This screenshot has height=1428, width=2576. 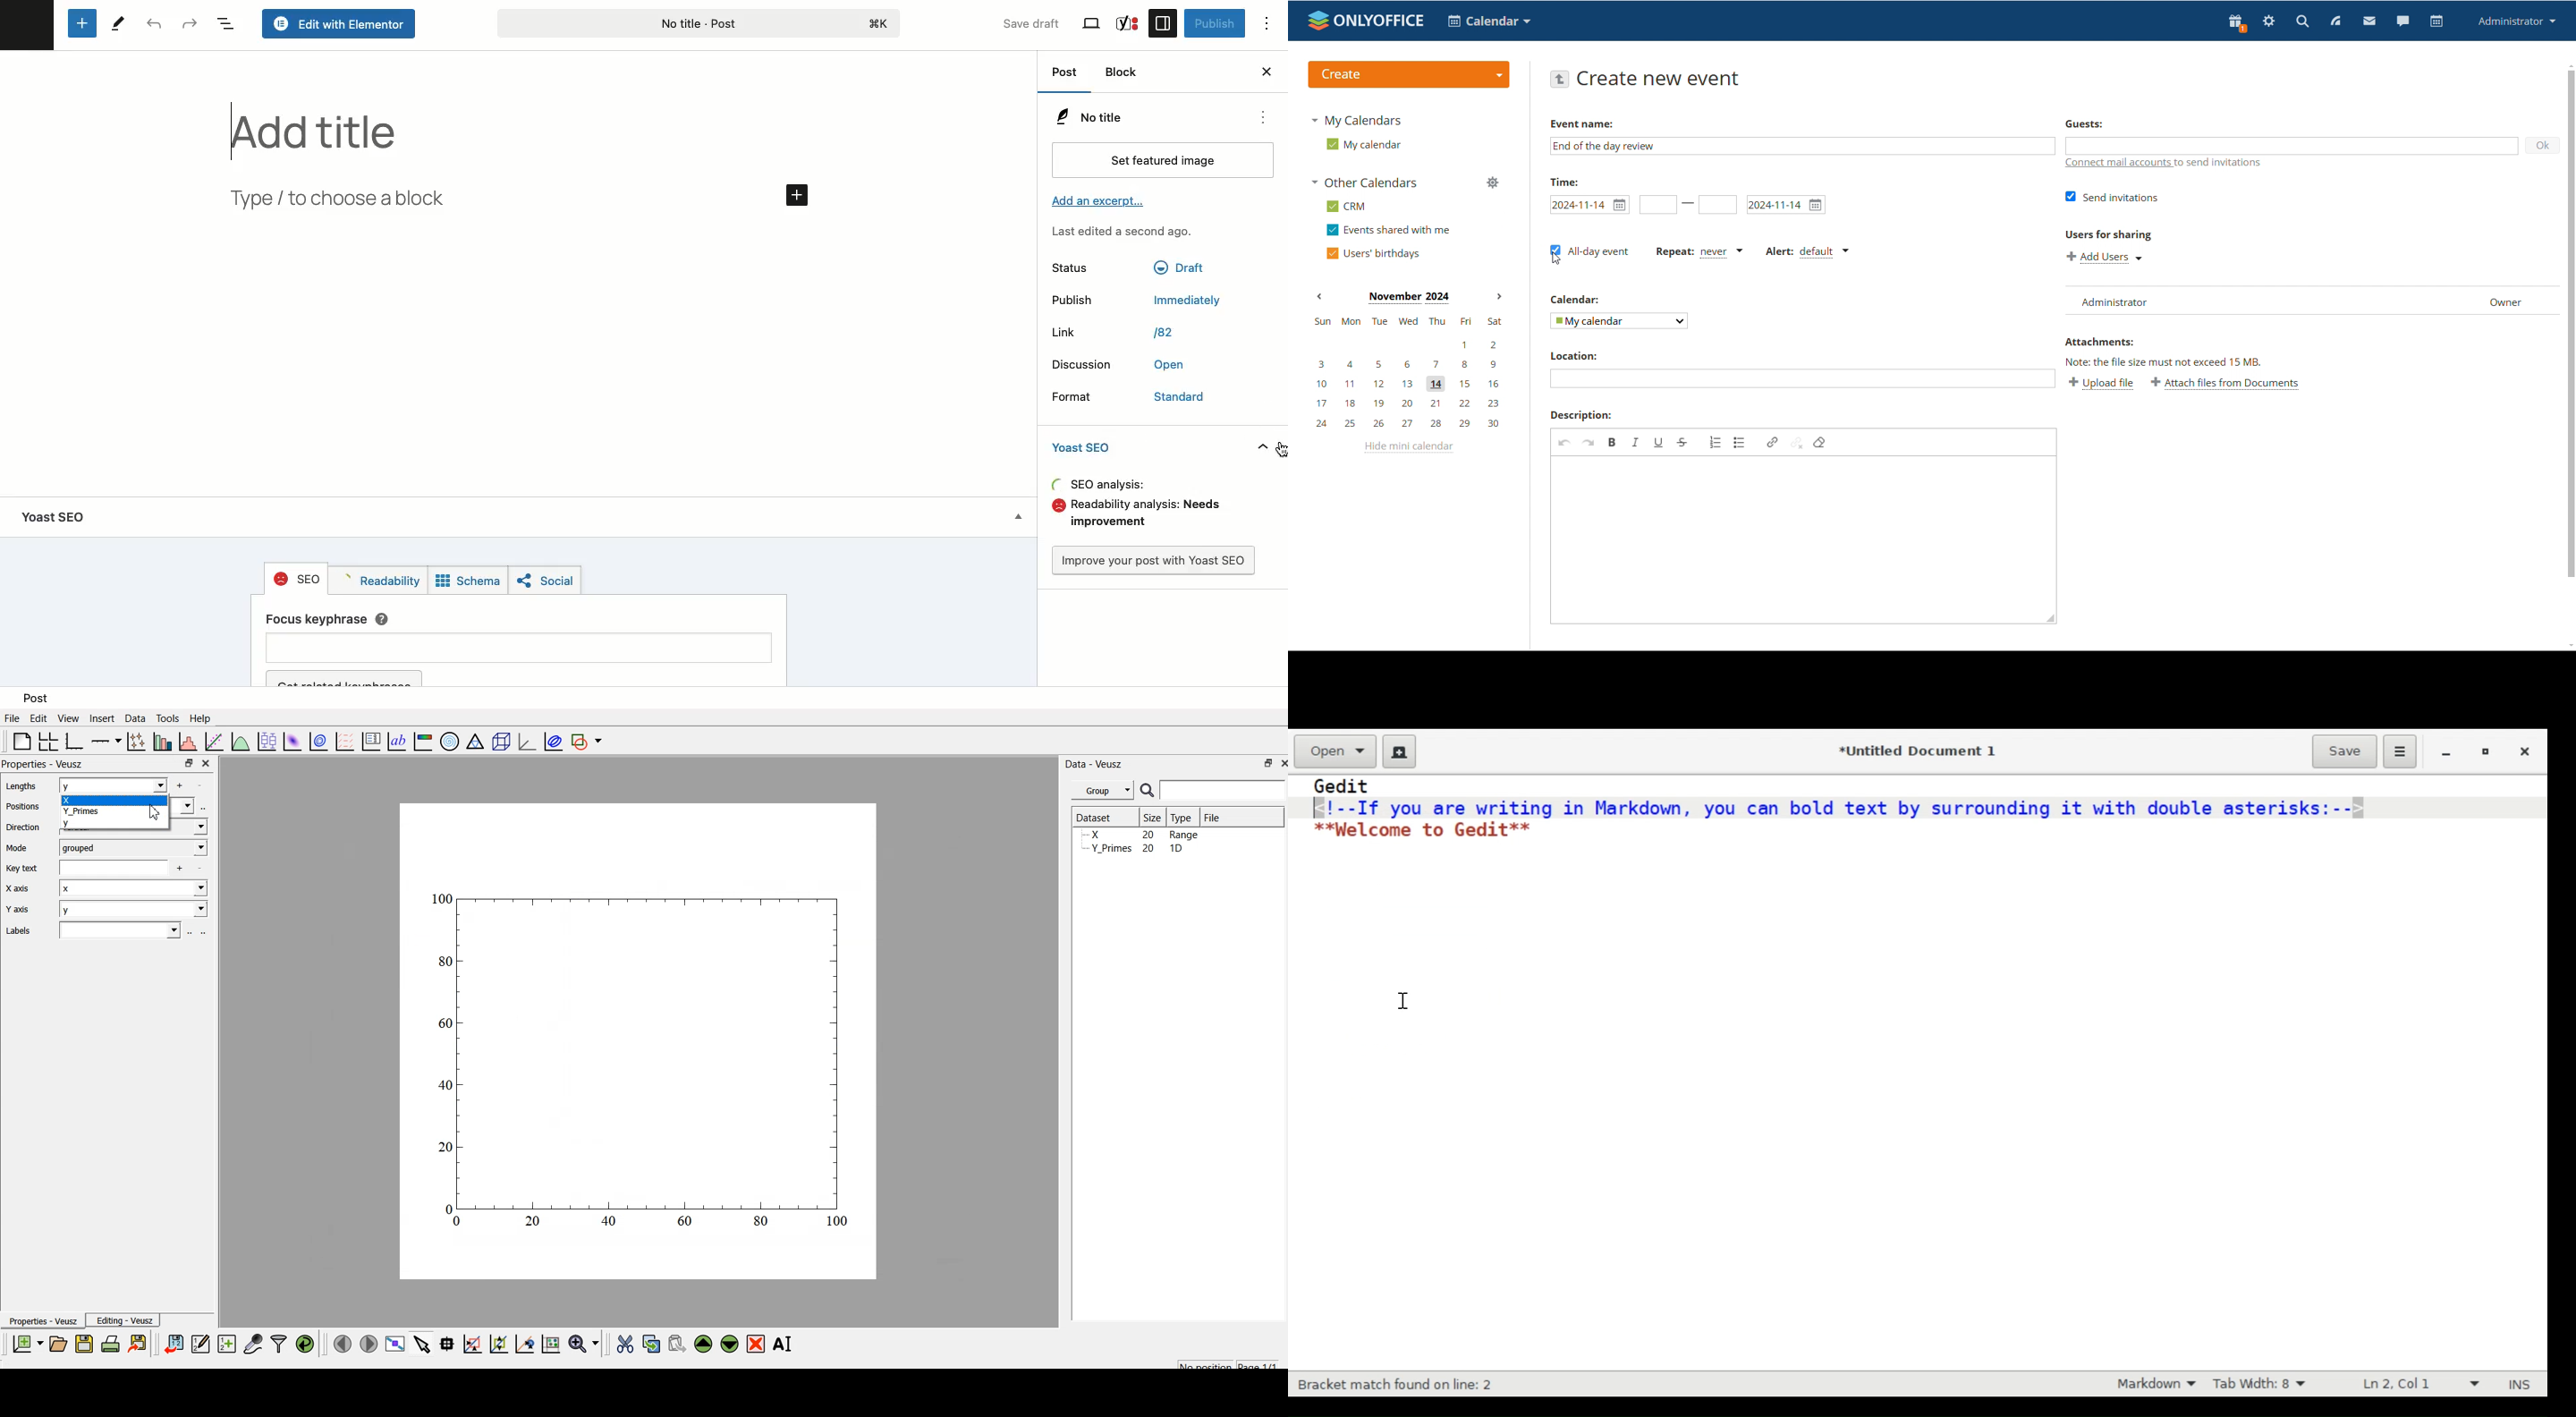 What do you see at coordinates (1078, 267) in the screenshot?
I see `Status` at bounding box center [1078, 267].